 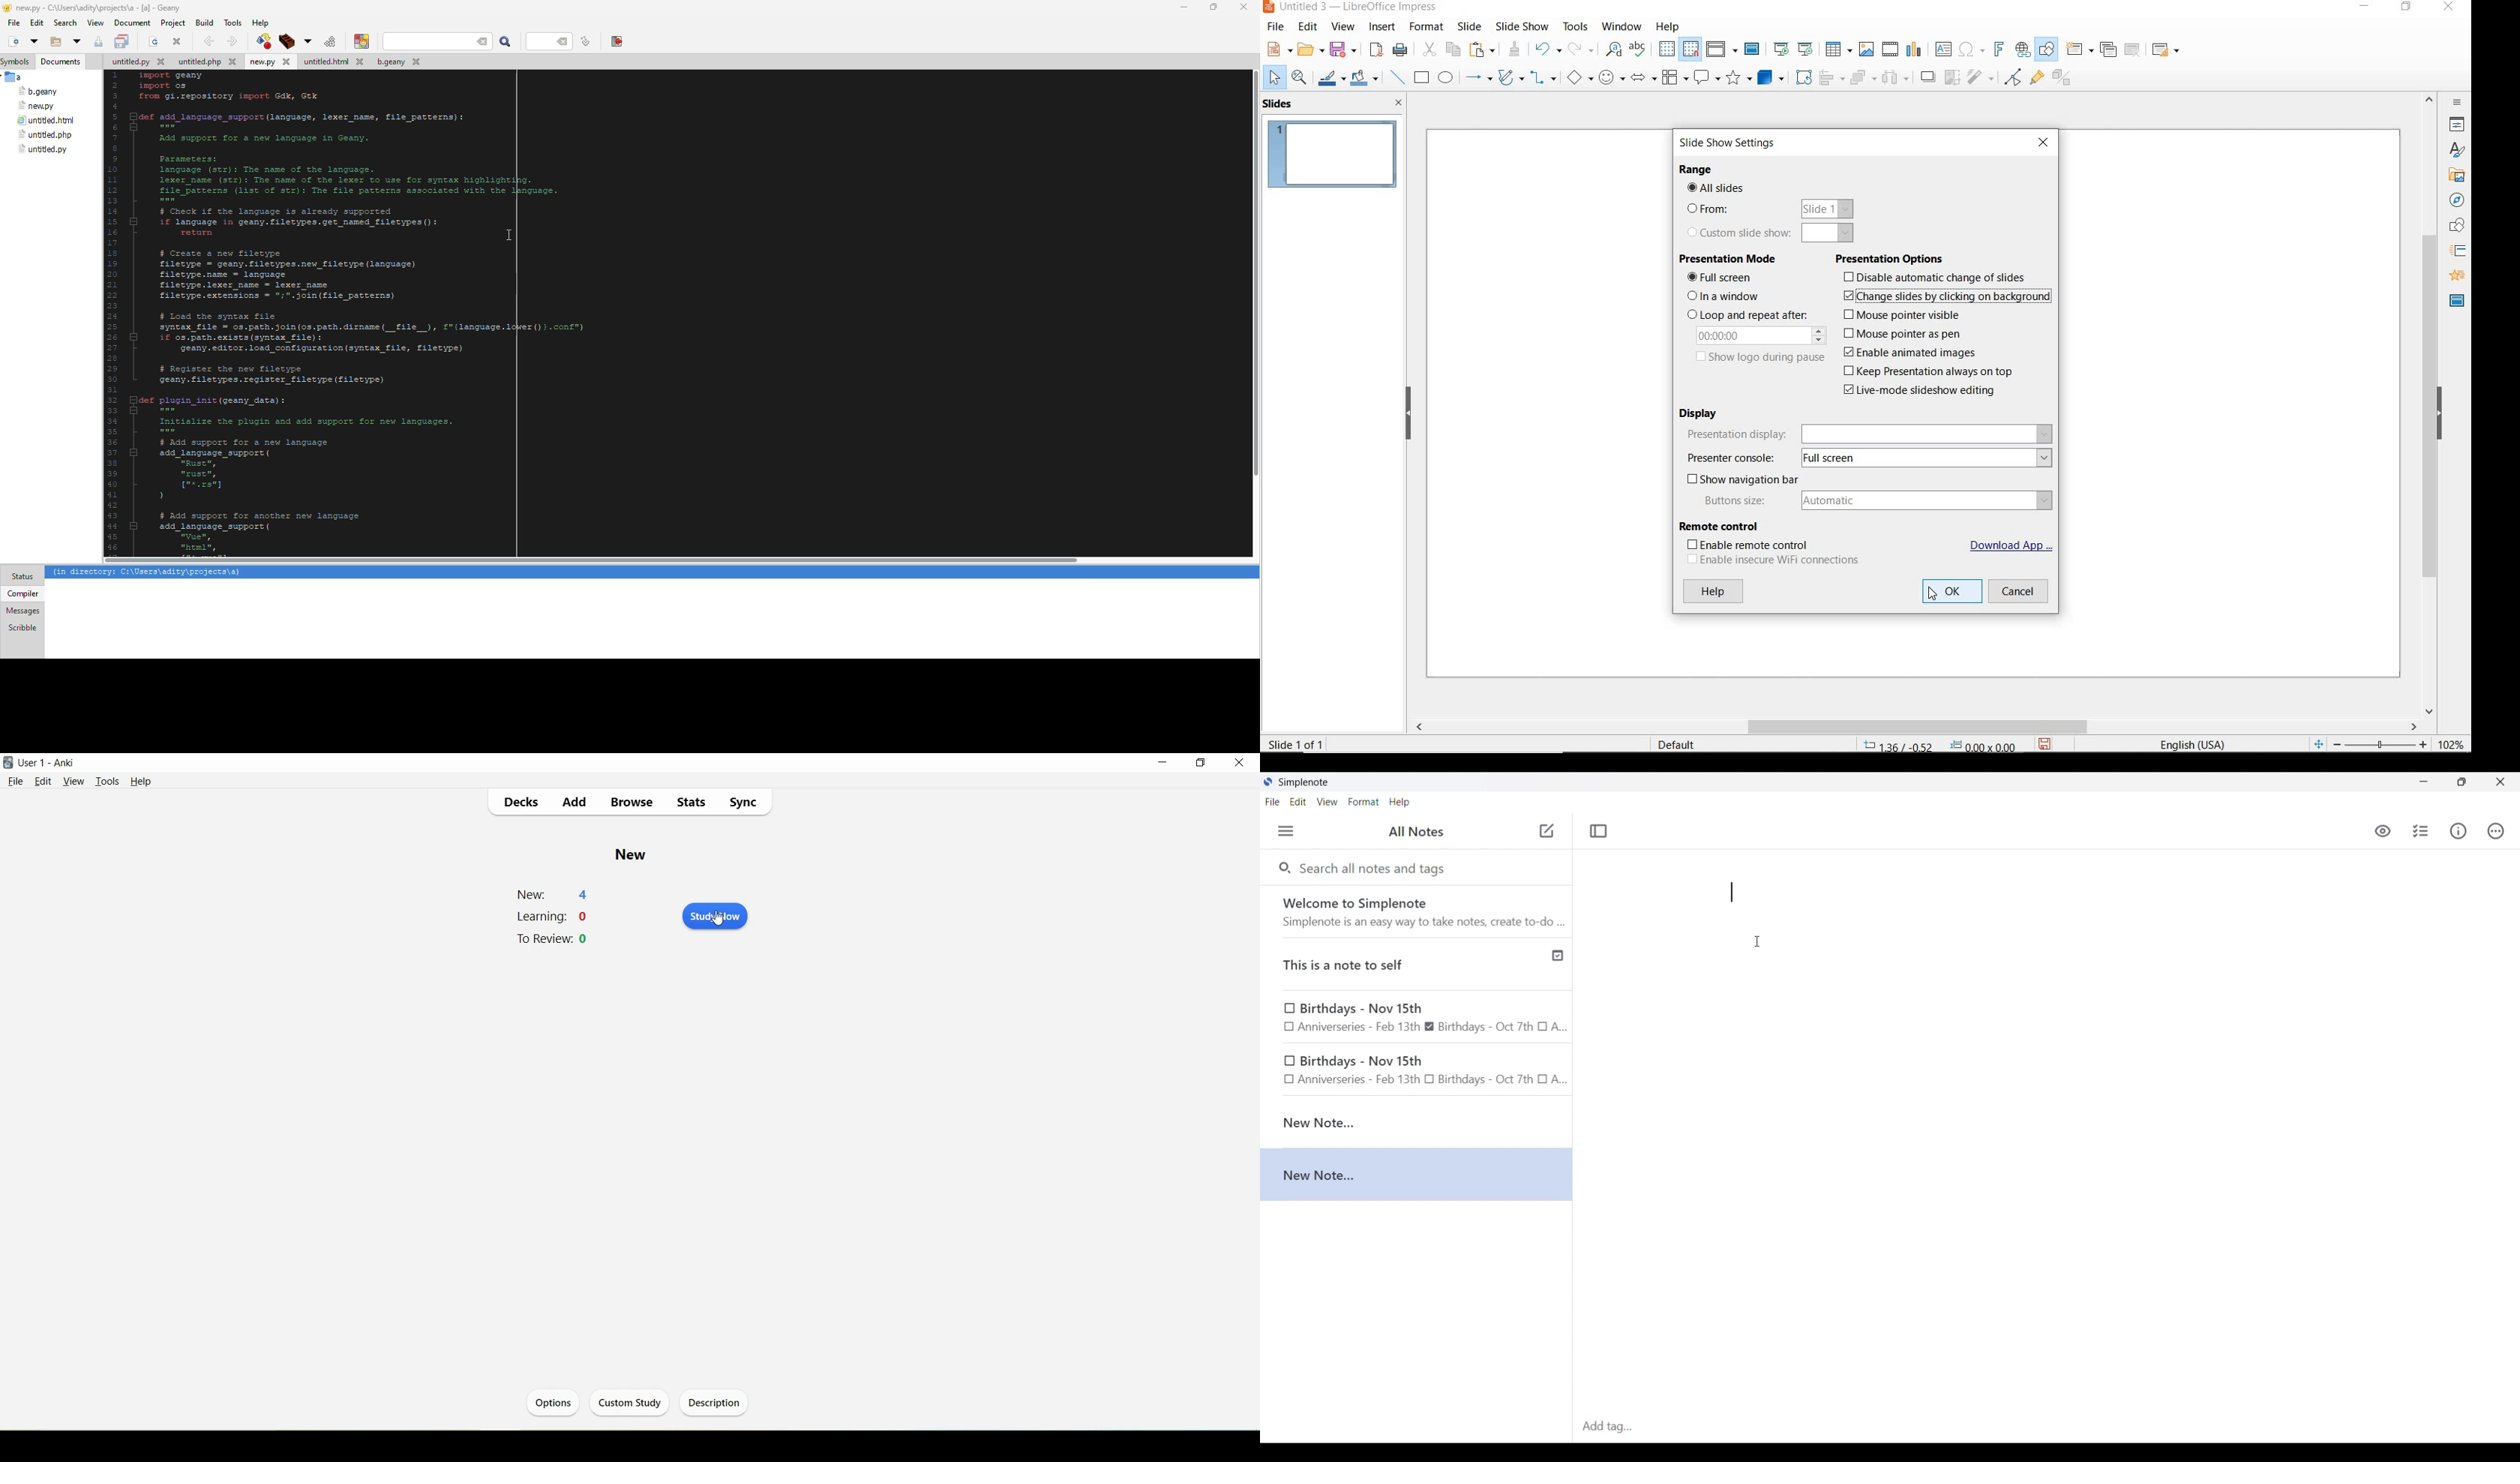 I want to click on Learning:, so click(x=543, y=917).